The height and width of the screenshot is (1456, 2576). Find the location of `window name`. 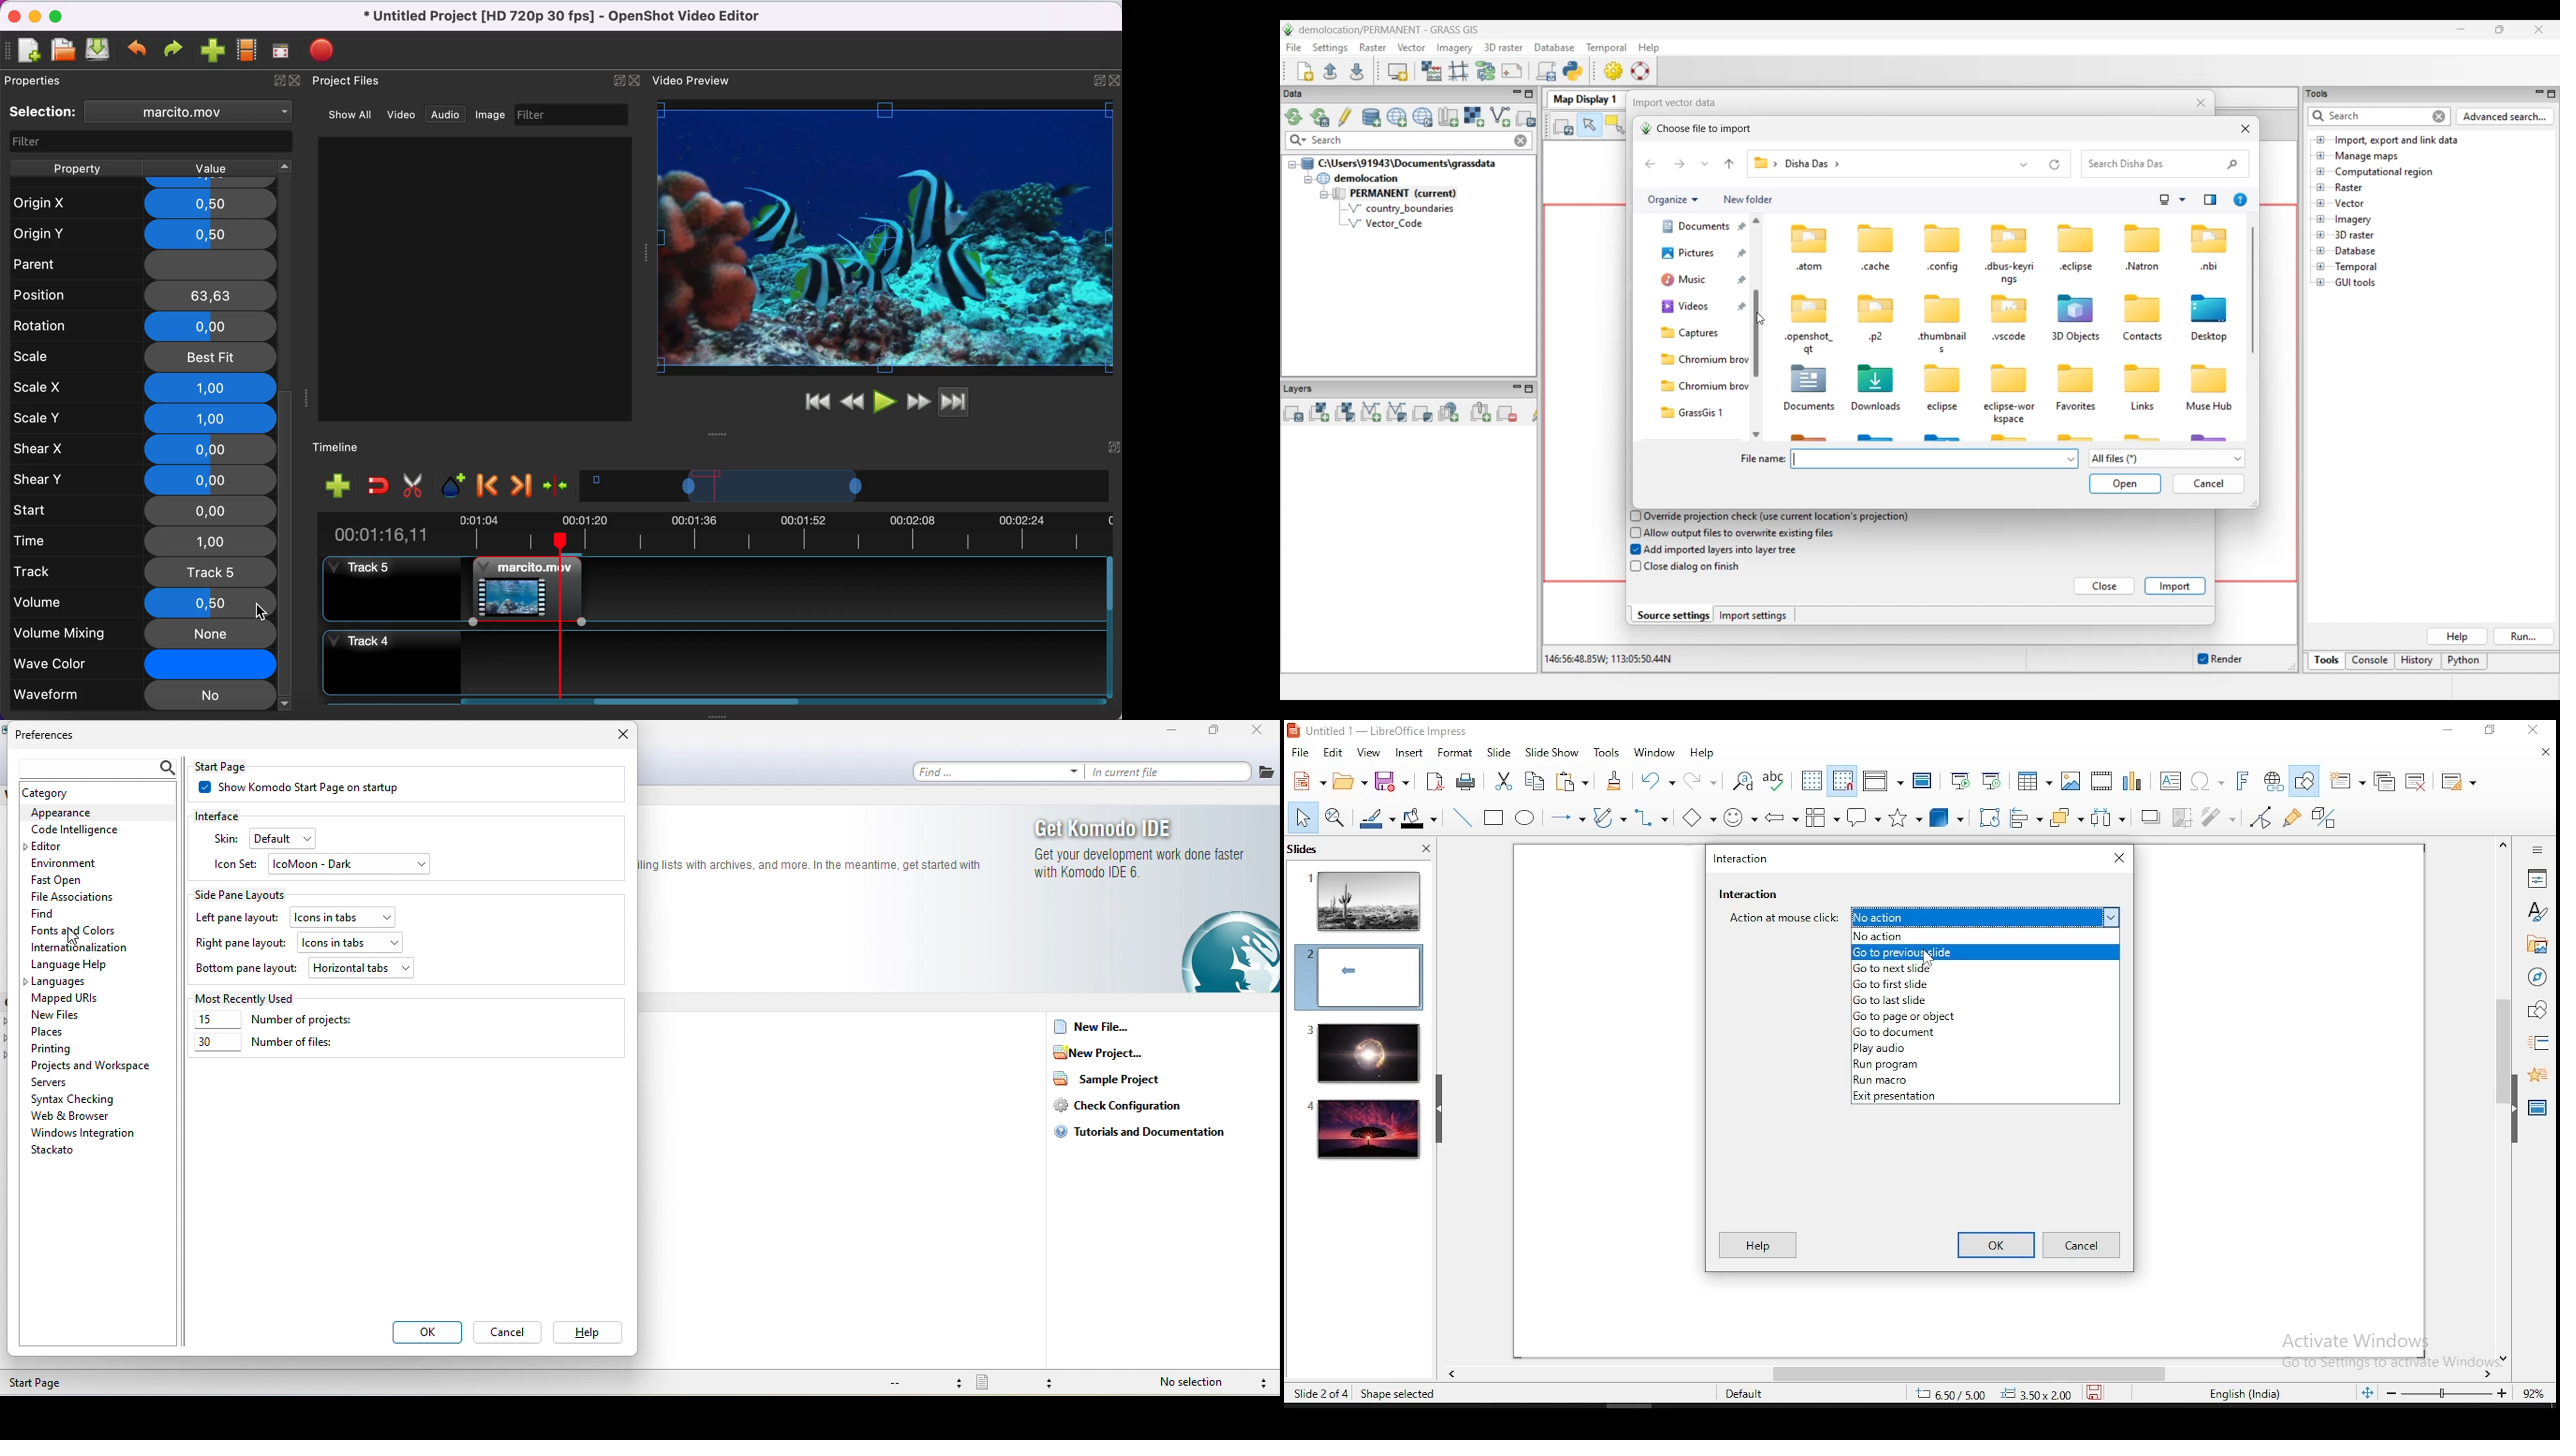

window name is located at coordinates (1380, 730).